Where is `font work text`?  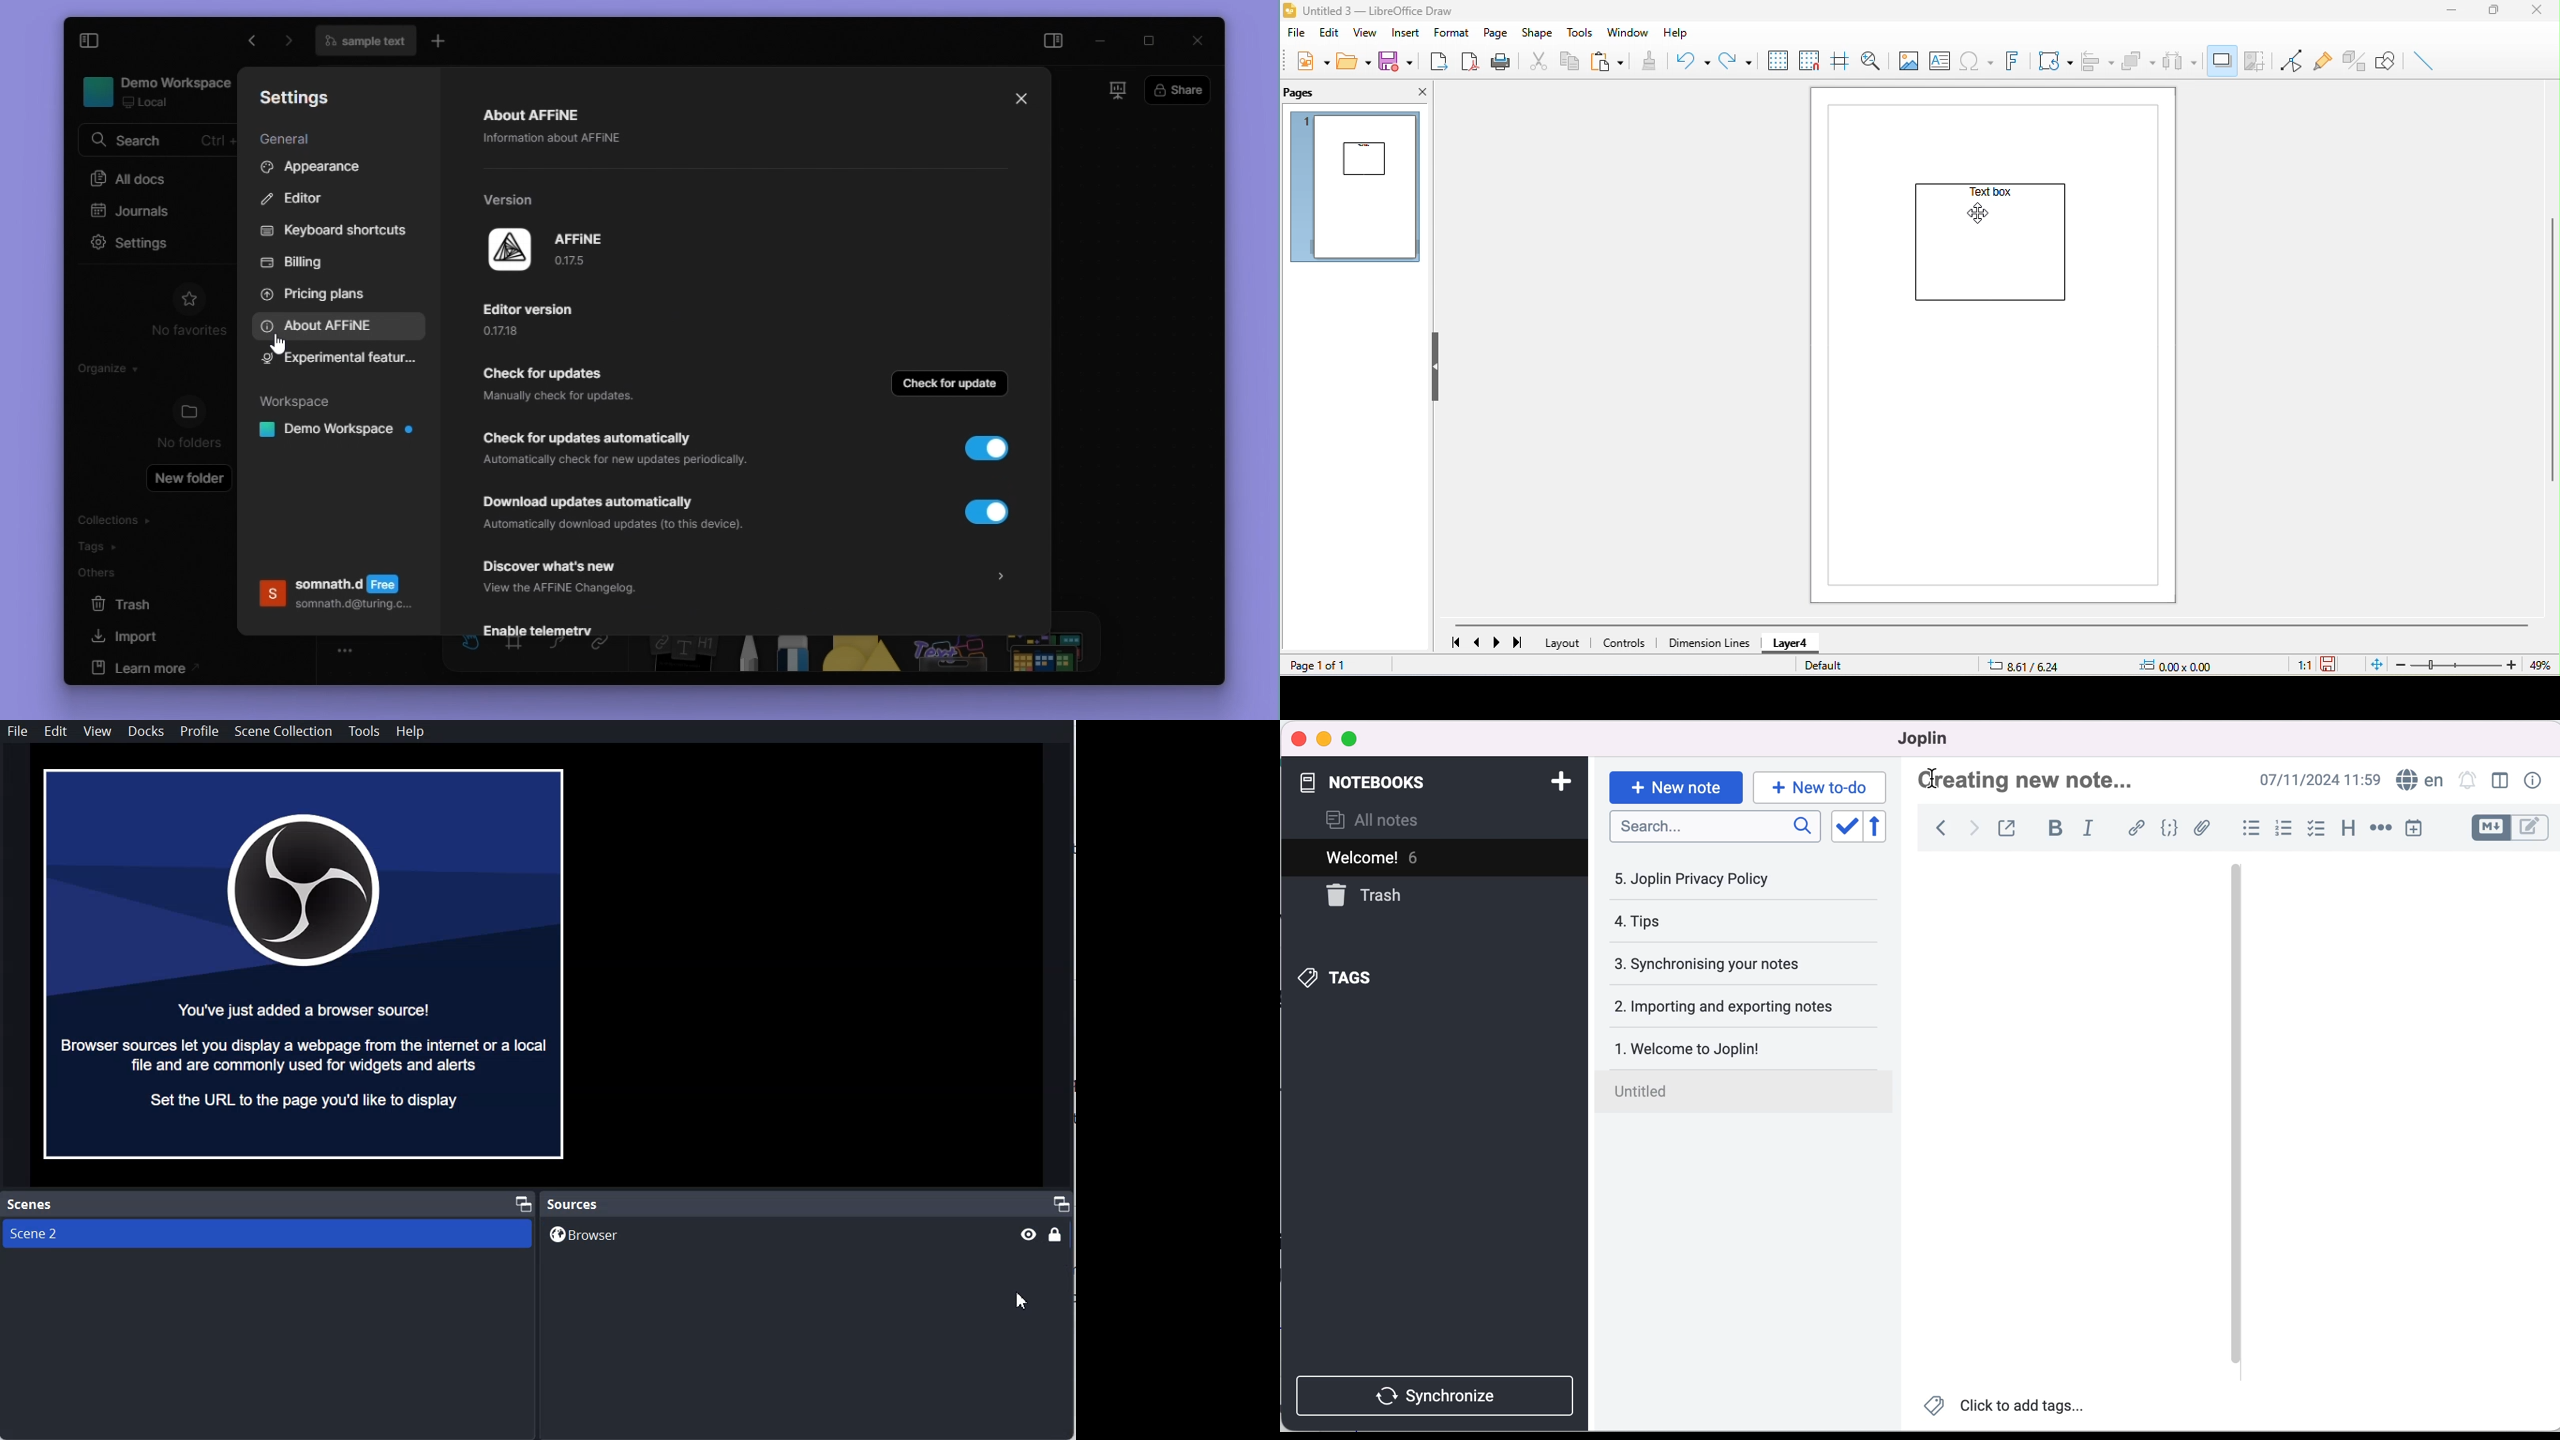 font work text is located at coordinates (2014, 63).